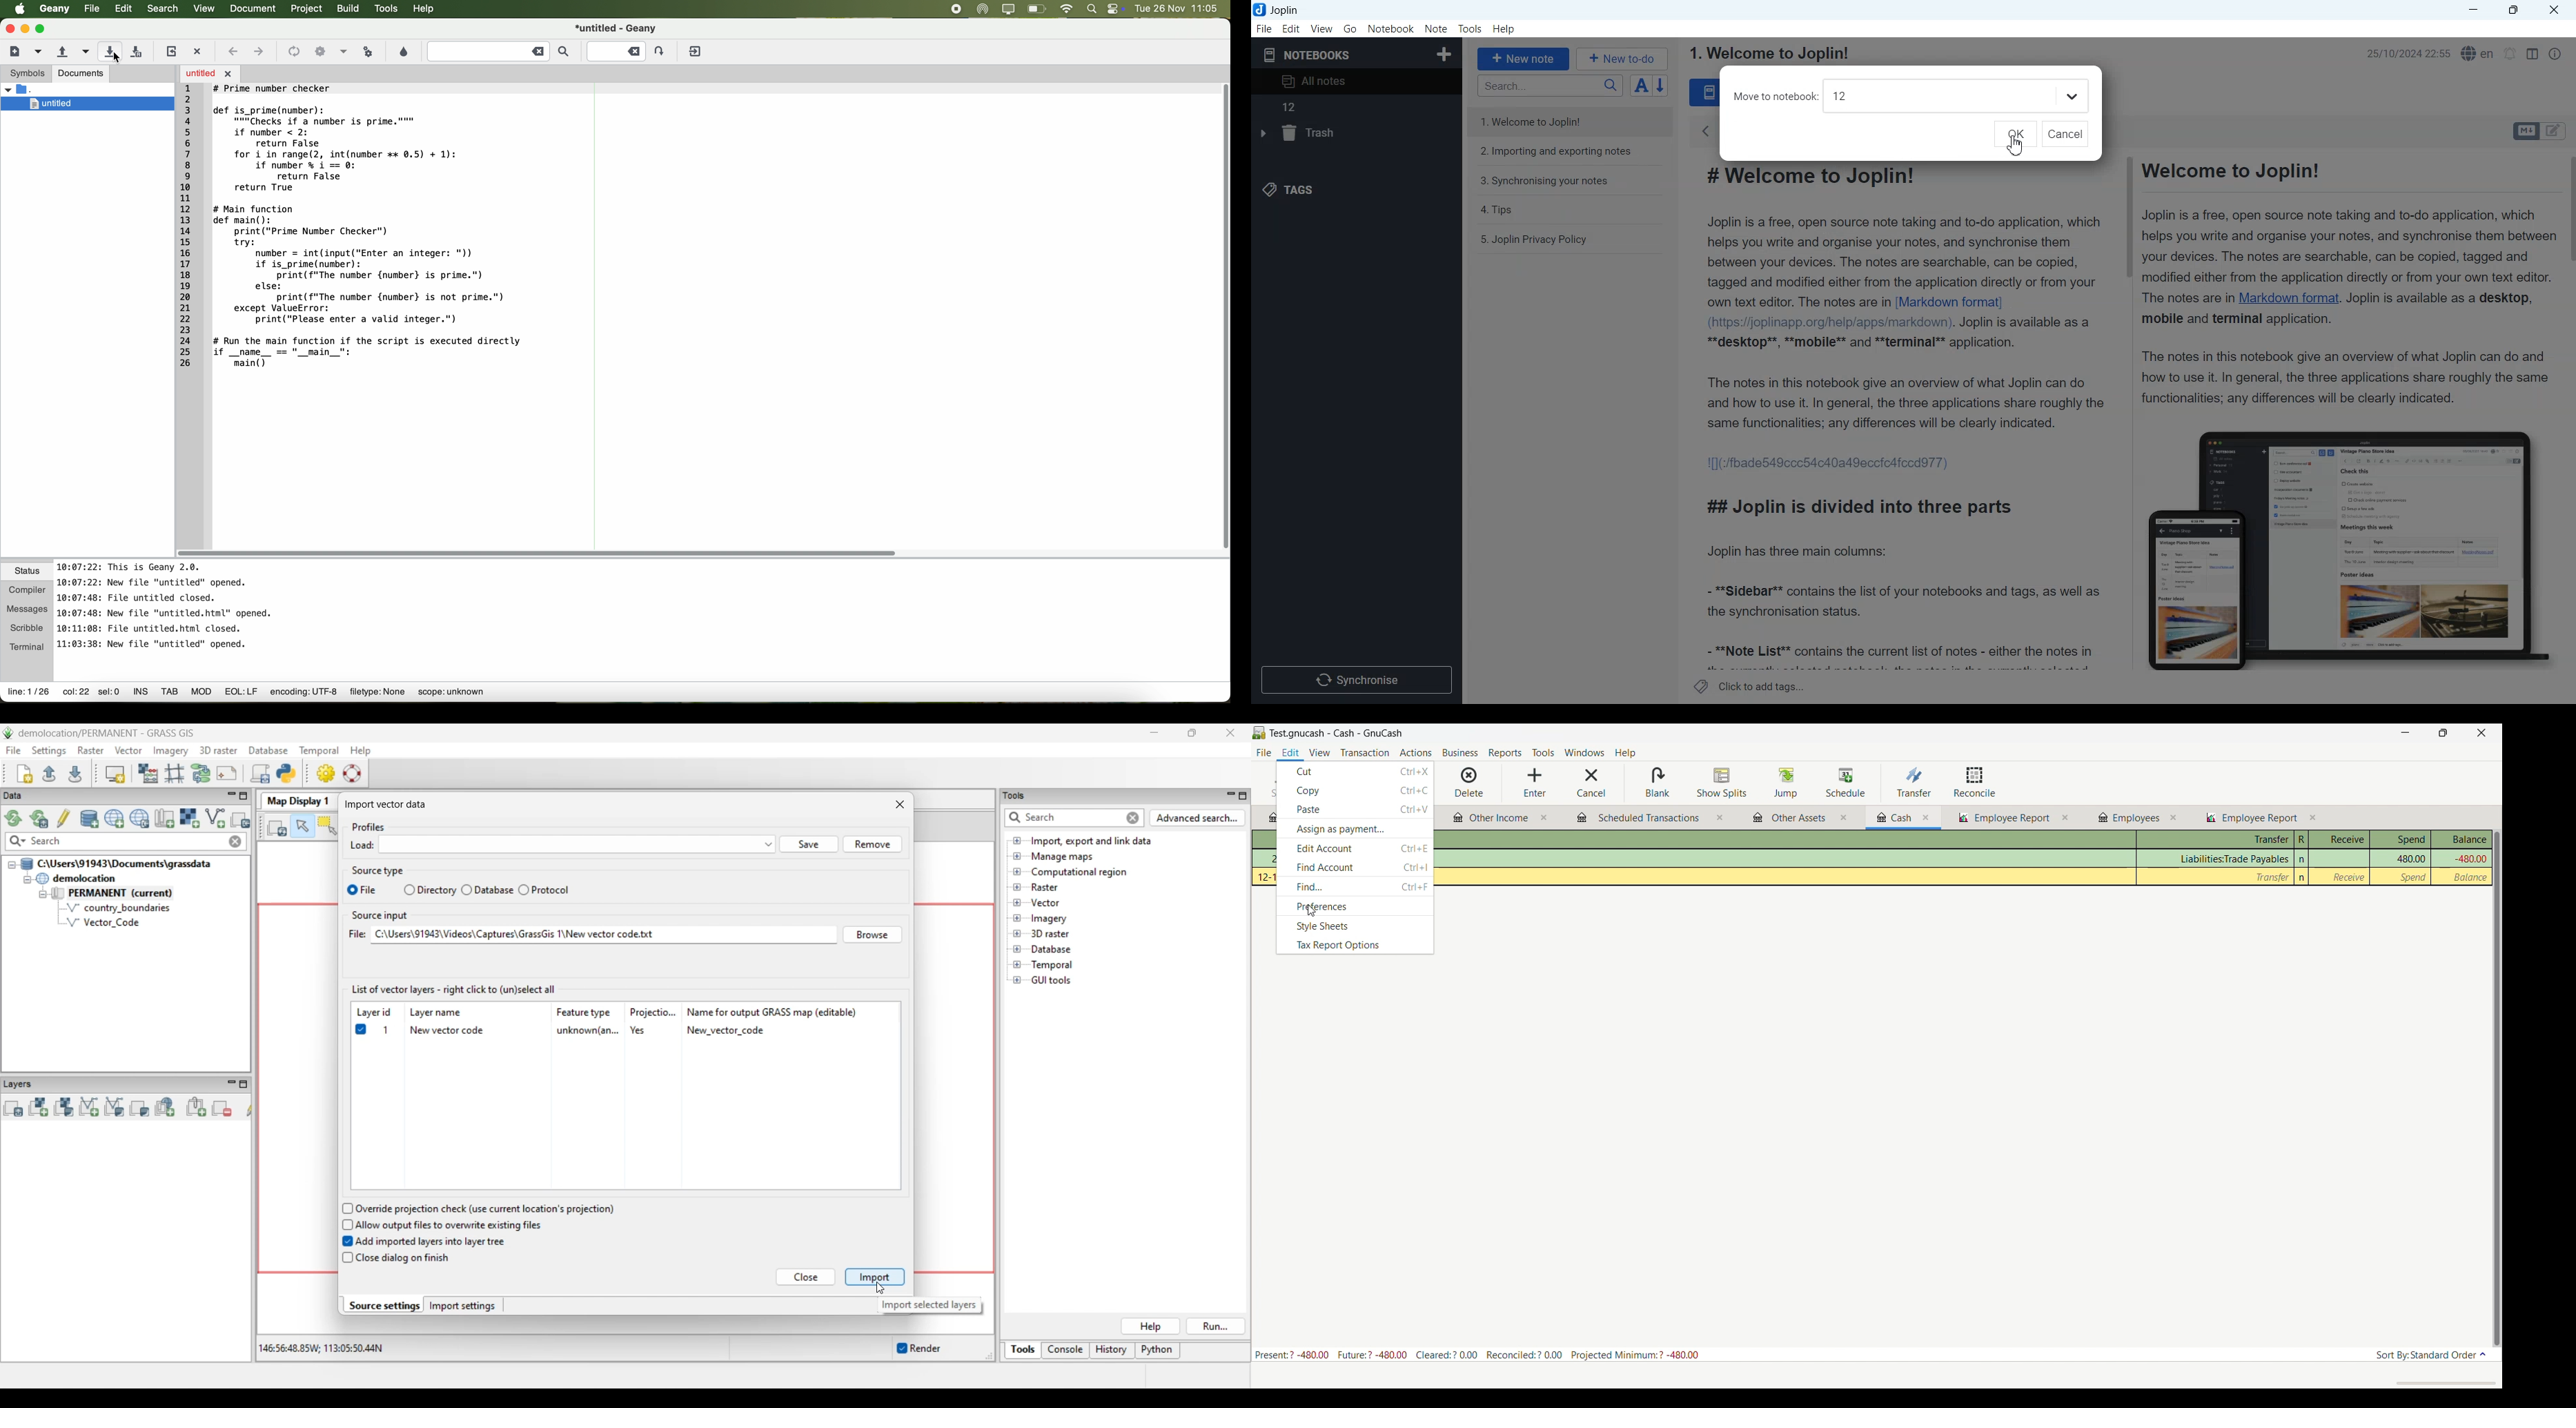 Image resolution: width=2576 pixels, height=1428 pixels. I want to click on Notebooks, so click(1307, 56).